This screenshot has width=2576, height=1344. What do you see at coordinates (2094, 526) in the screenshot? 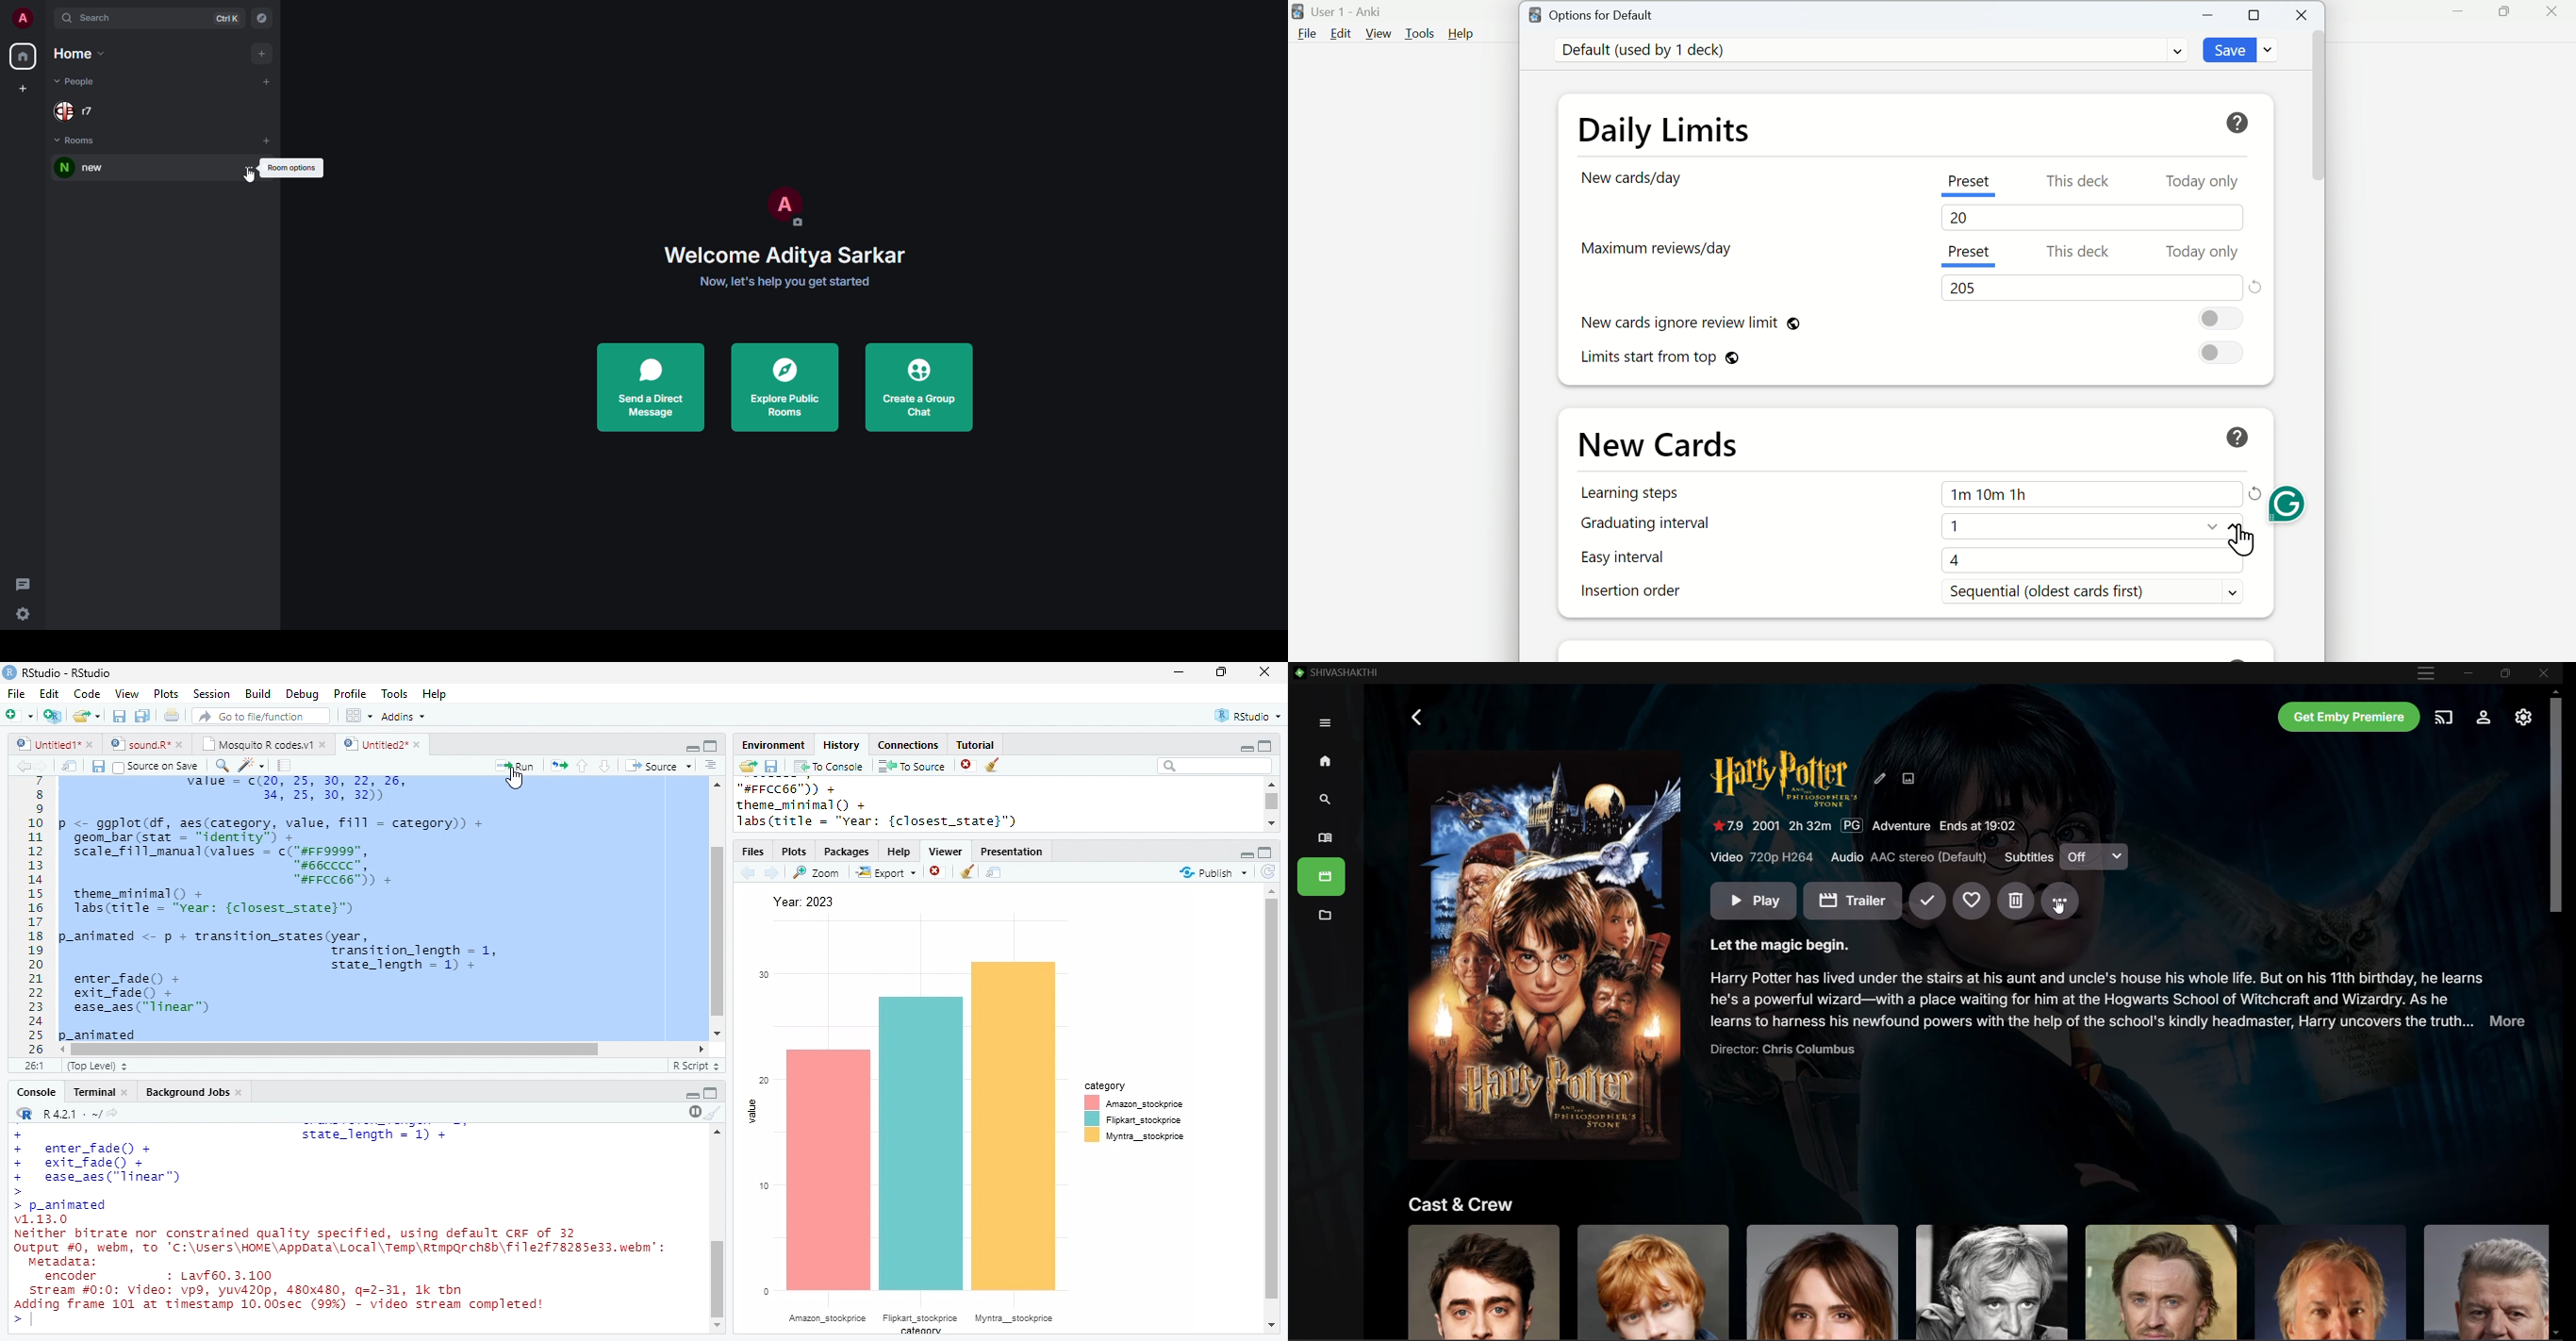
I see `1` at bounding box center [2094, 526].